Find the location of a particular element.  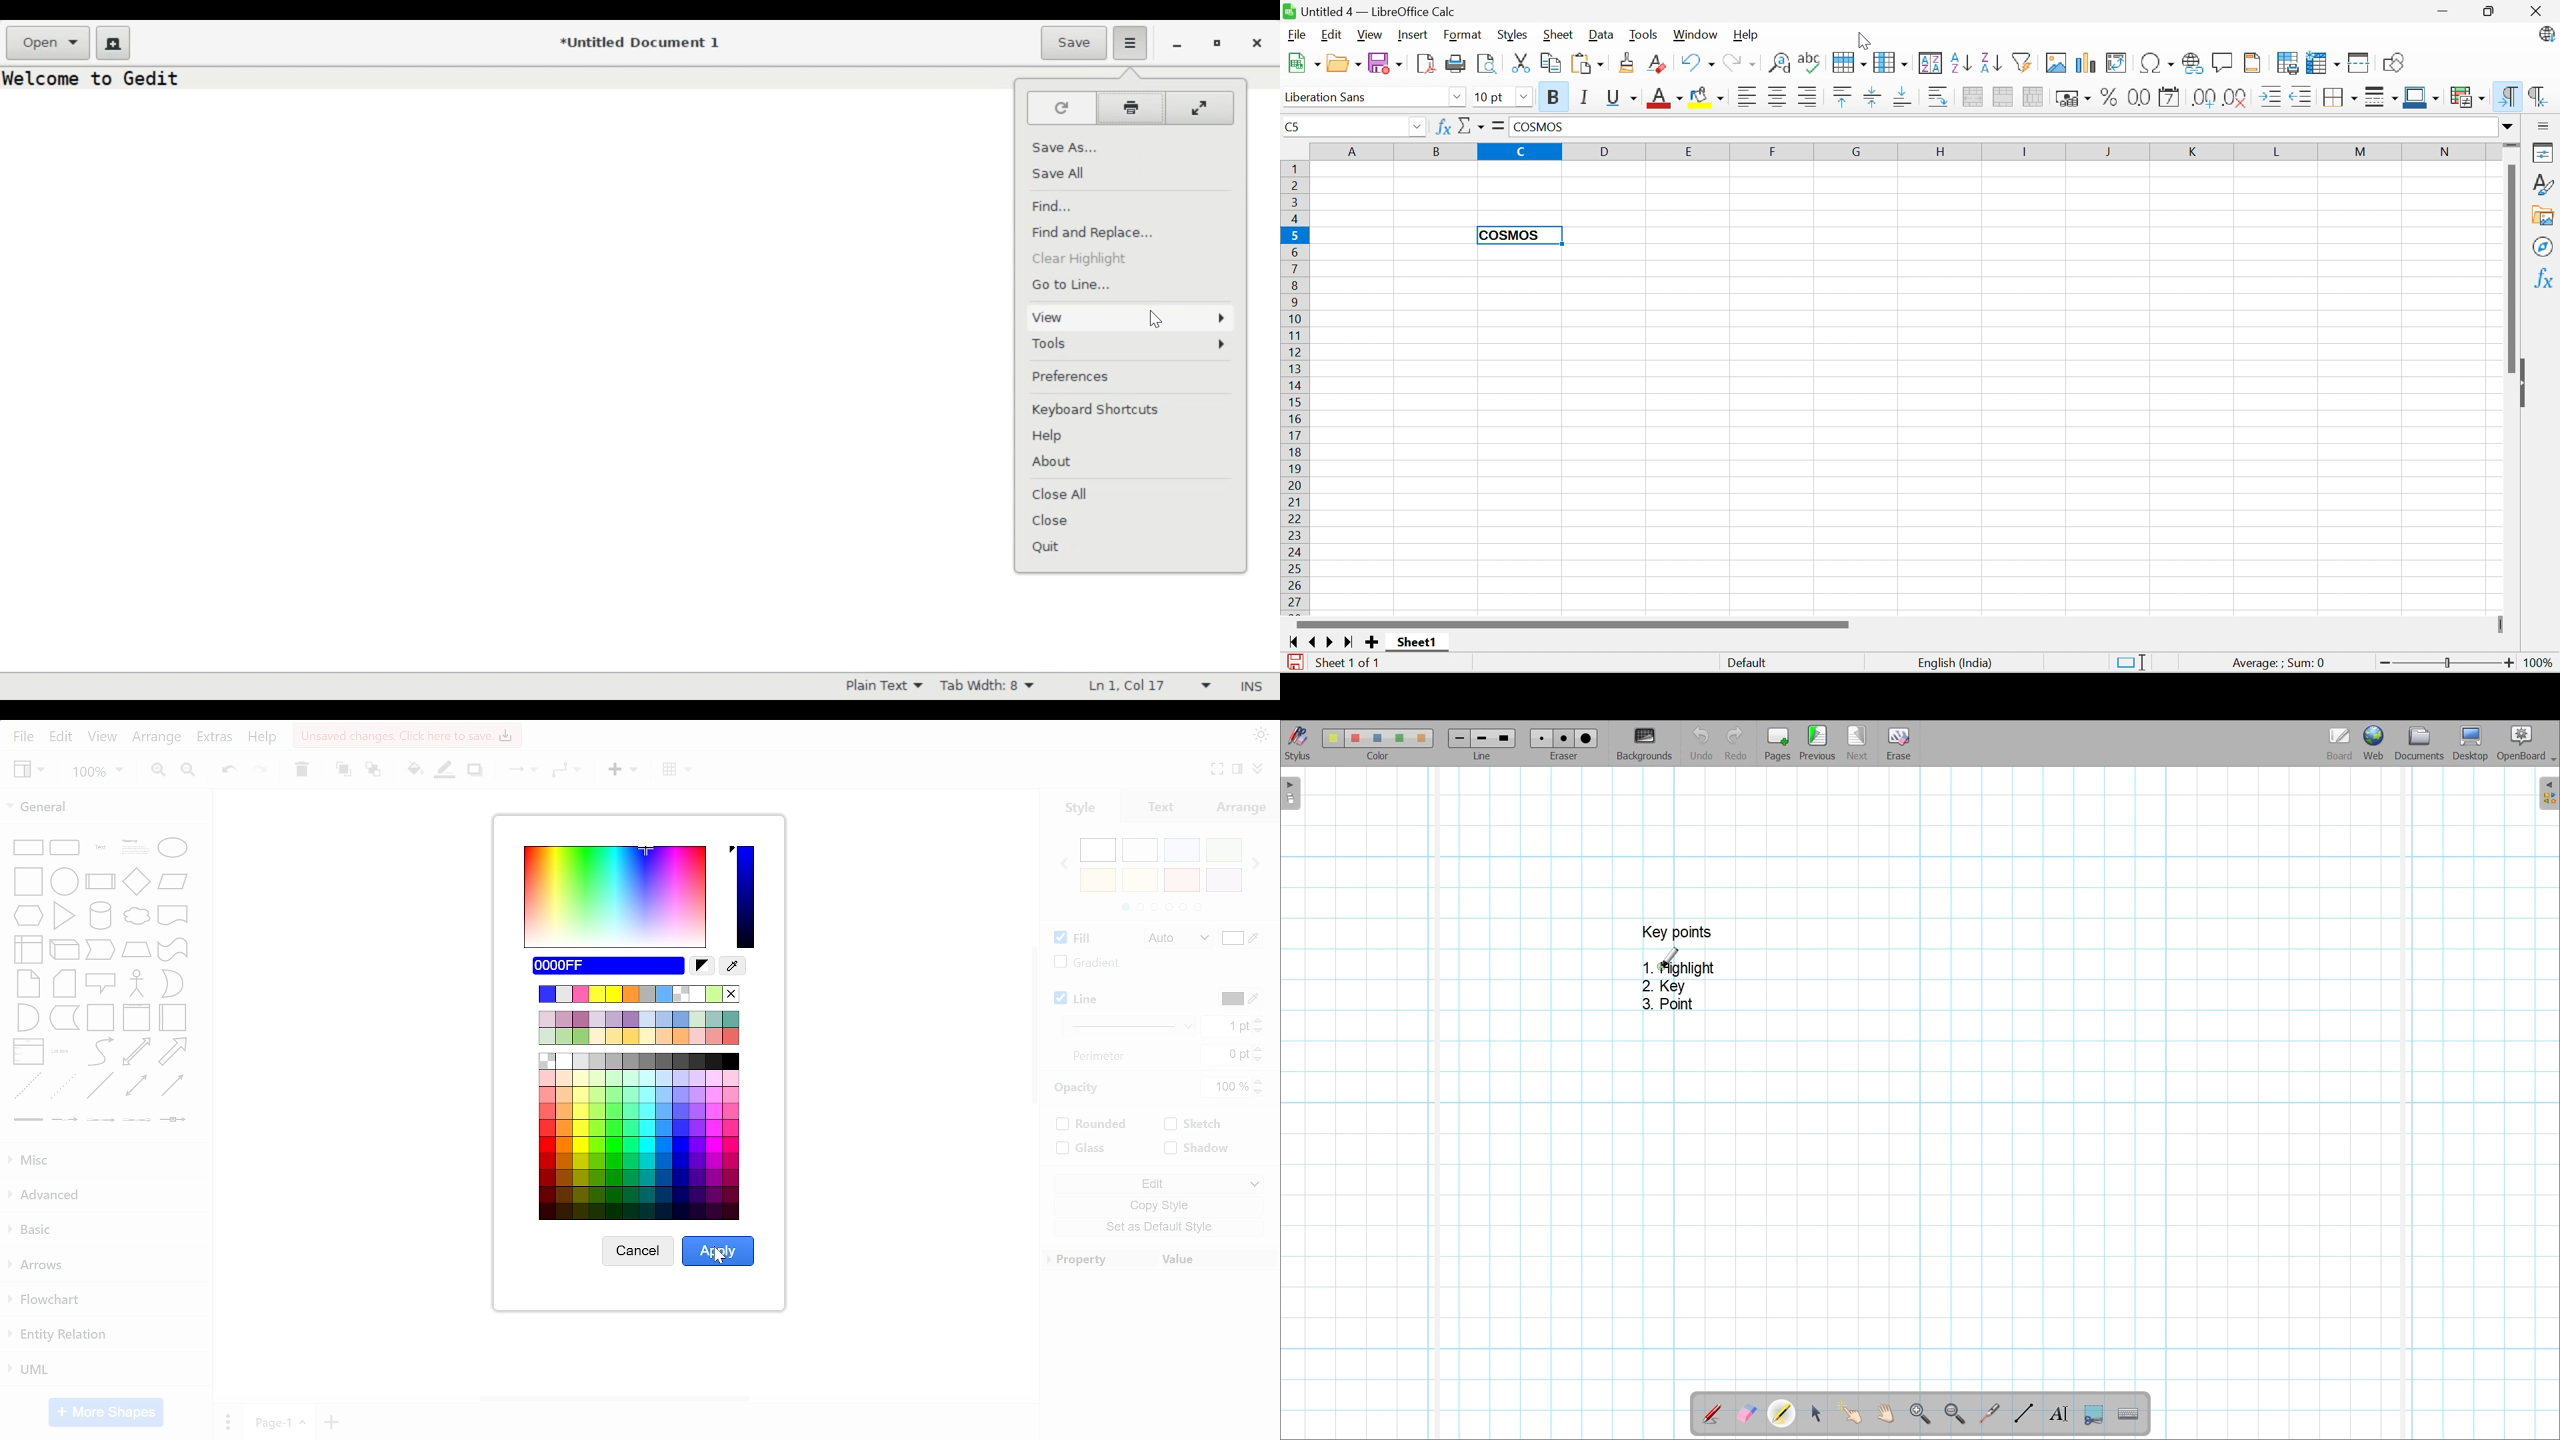

fill color is located at coordinates (414, 771).